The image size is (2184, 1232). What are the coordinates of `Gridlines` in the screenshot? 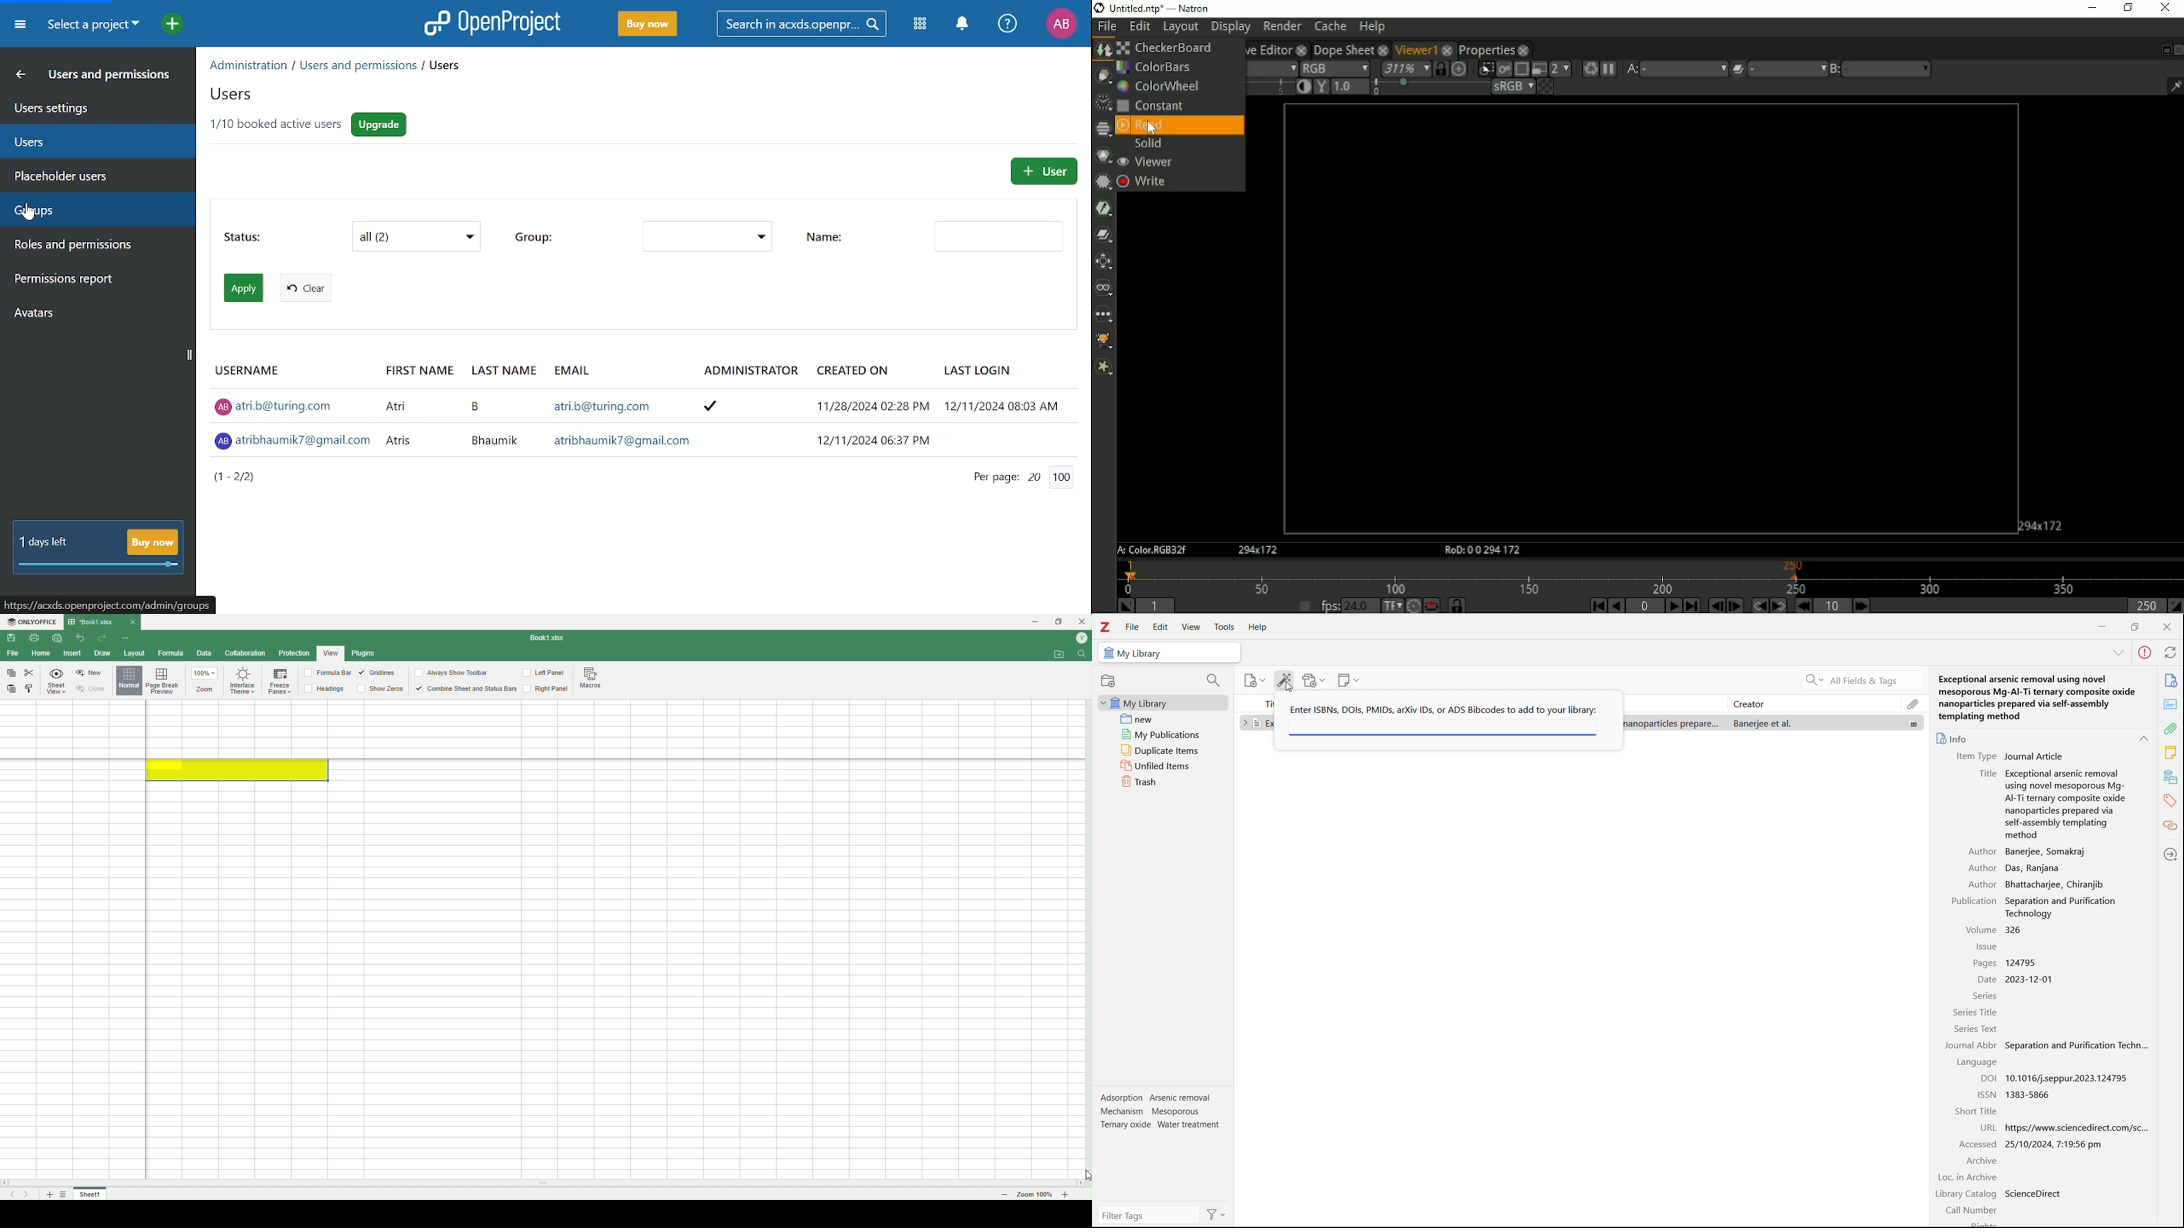 It's located at (377, 673).